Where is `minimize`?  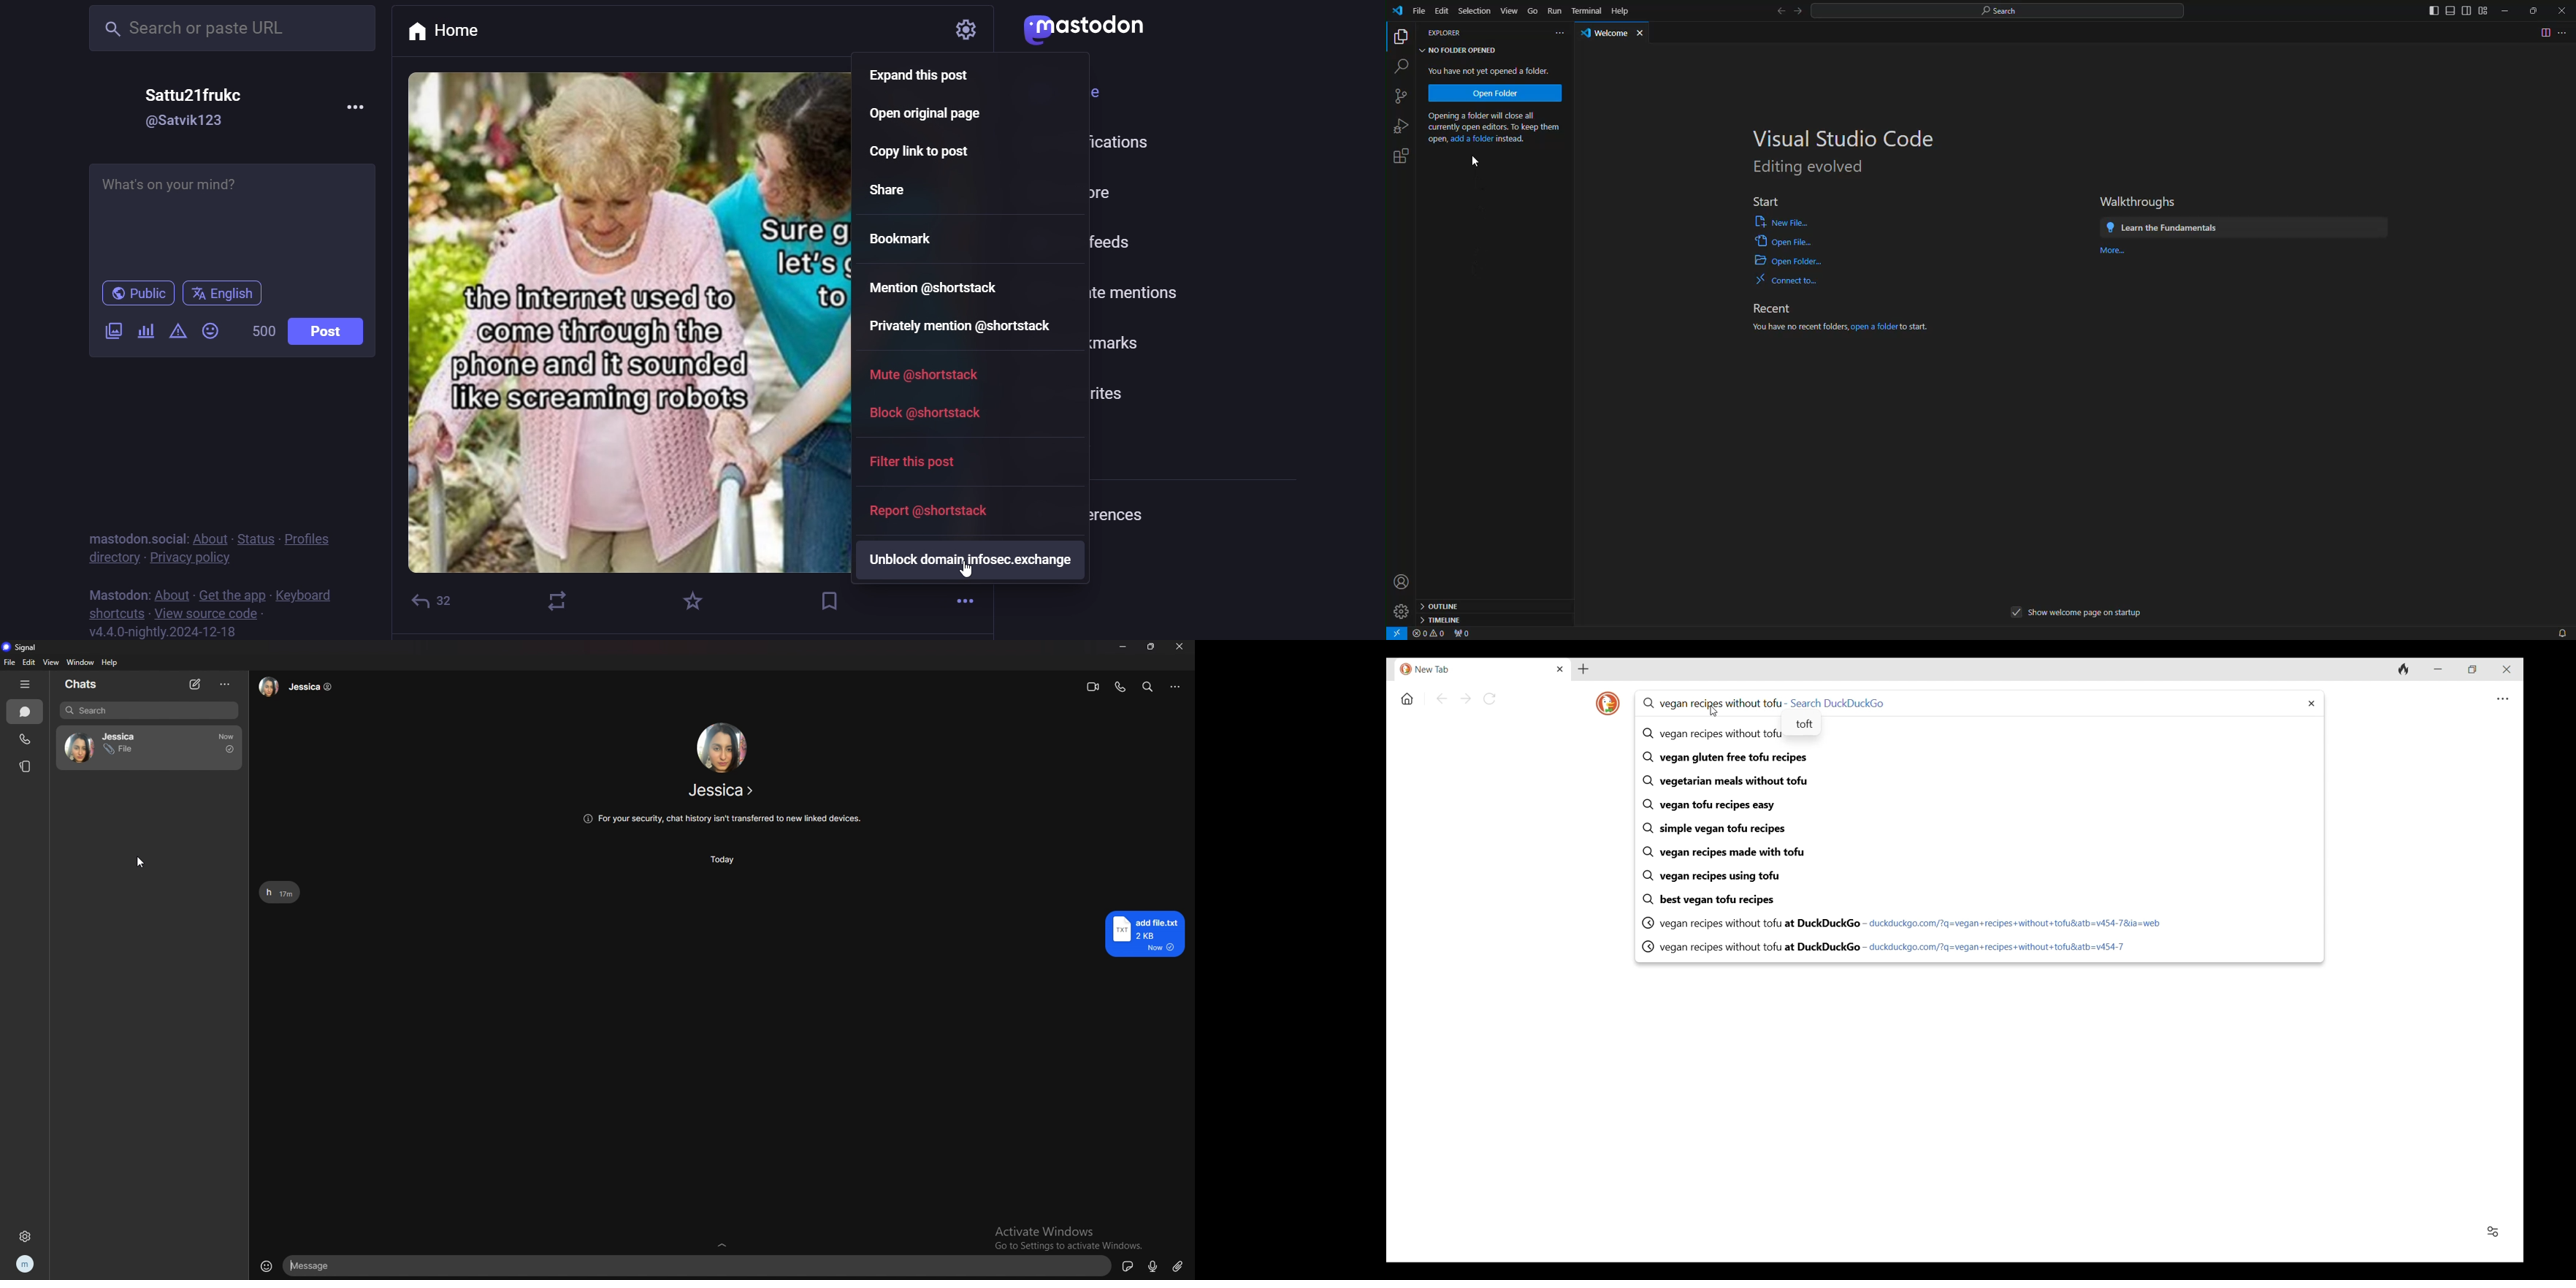 minimize is located at coordinates (1122, 647).